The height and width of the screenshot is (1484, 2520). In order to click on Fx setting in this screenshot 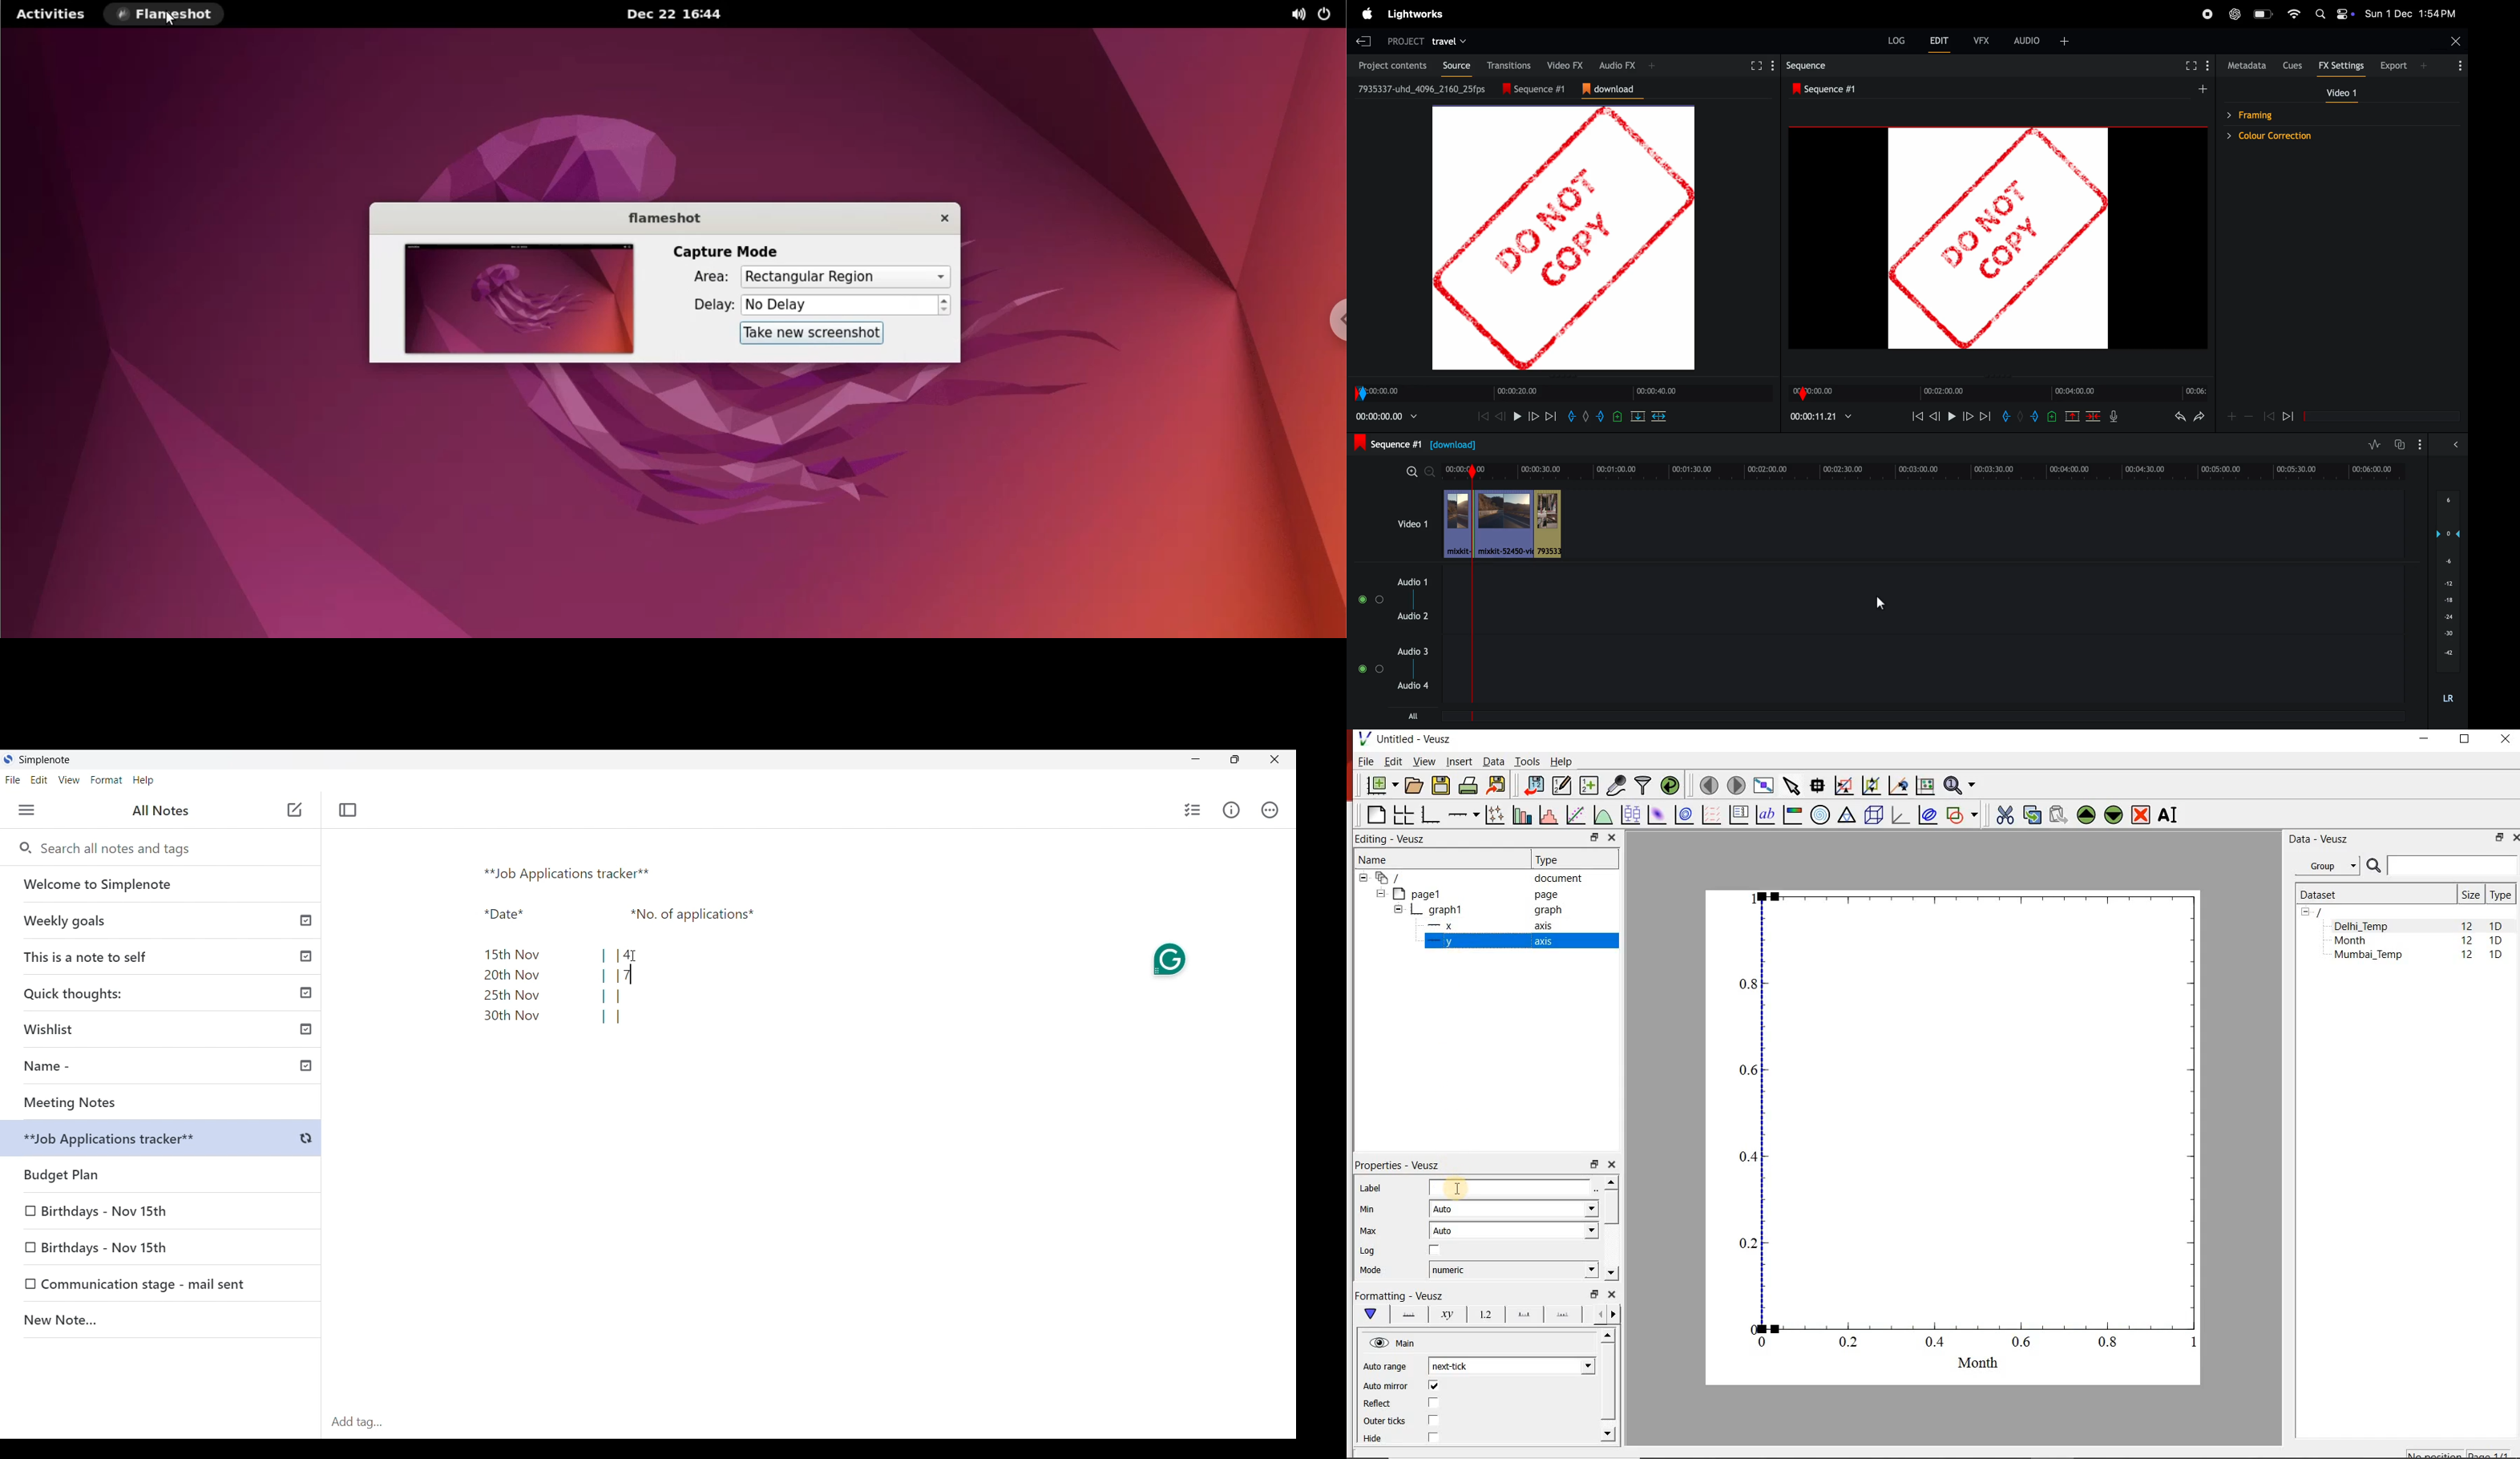, I will do `click(2342, 66)`.